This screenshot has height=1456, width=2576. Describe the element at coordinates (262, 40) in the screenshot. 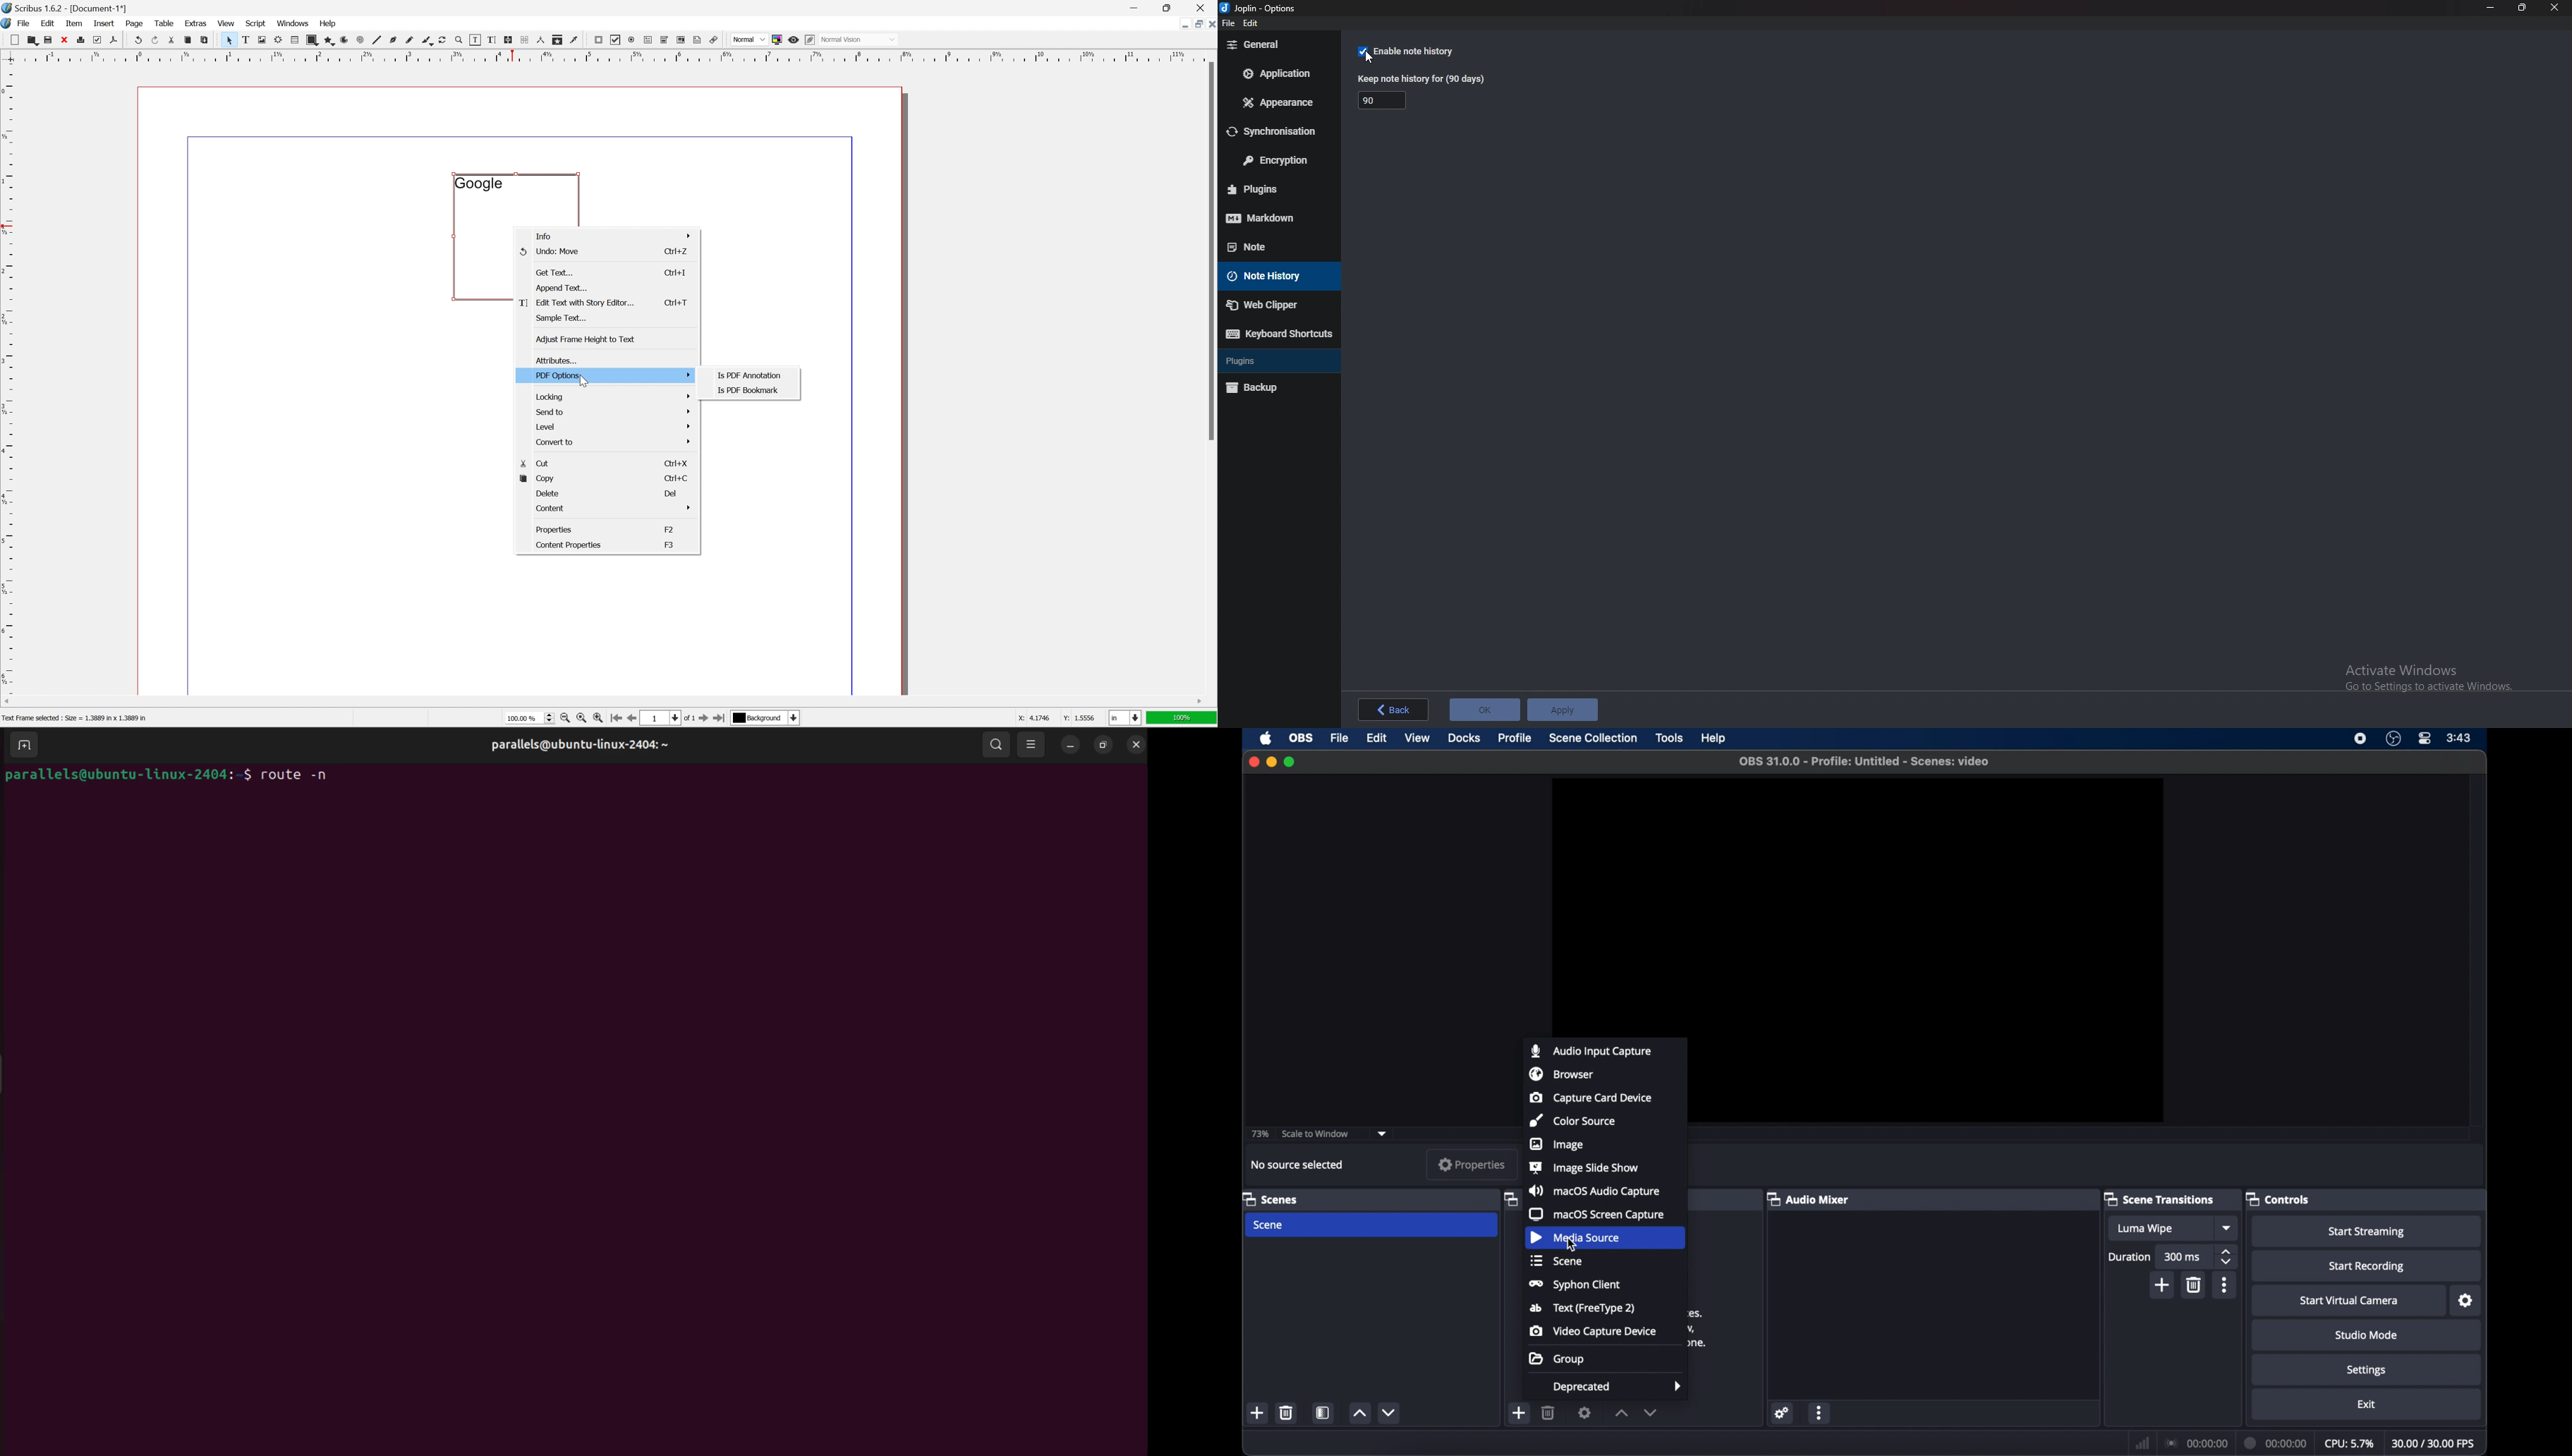

I see `image frame` at that location.